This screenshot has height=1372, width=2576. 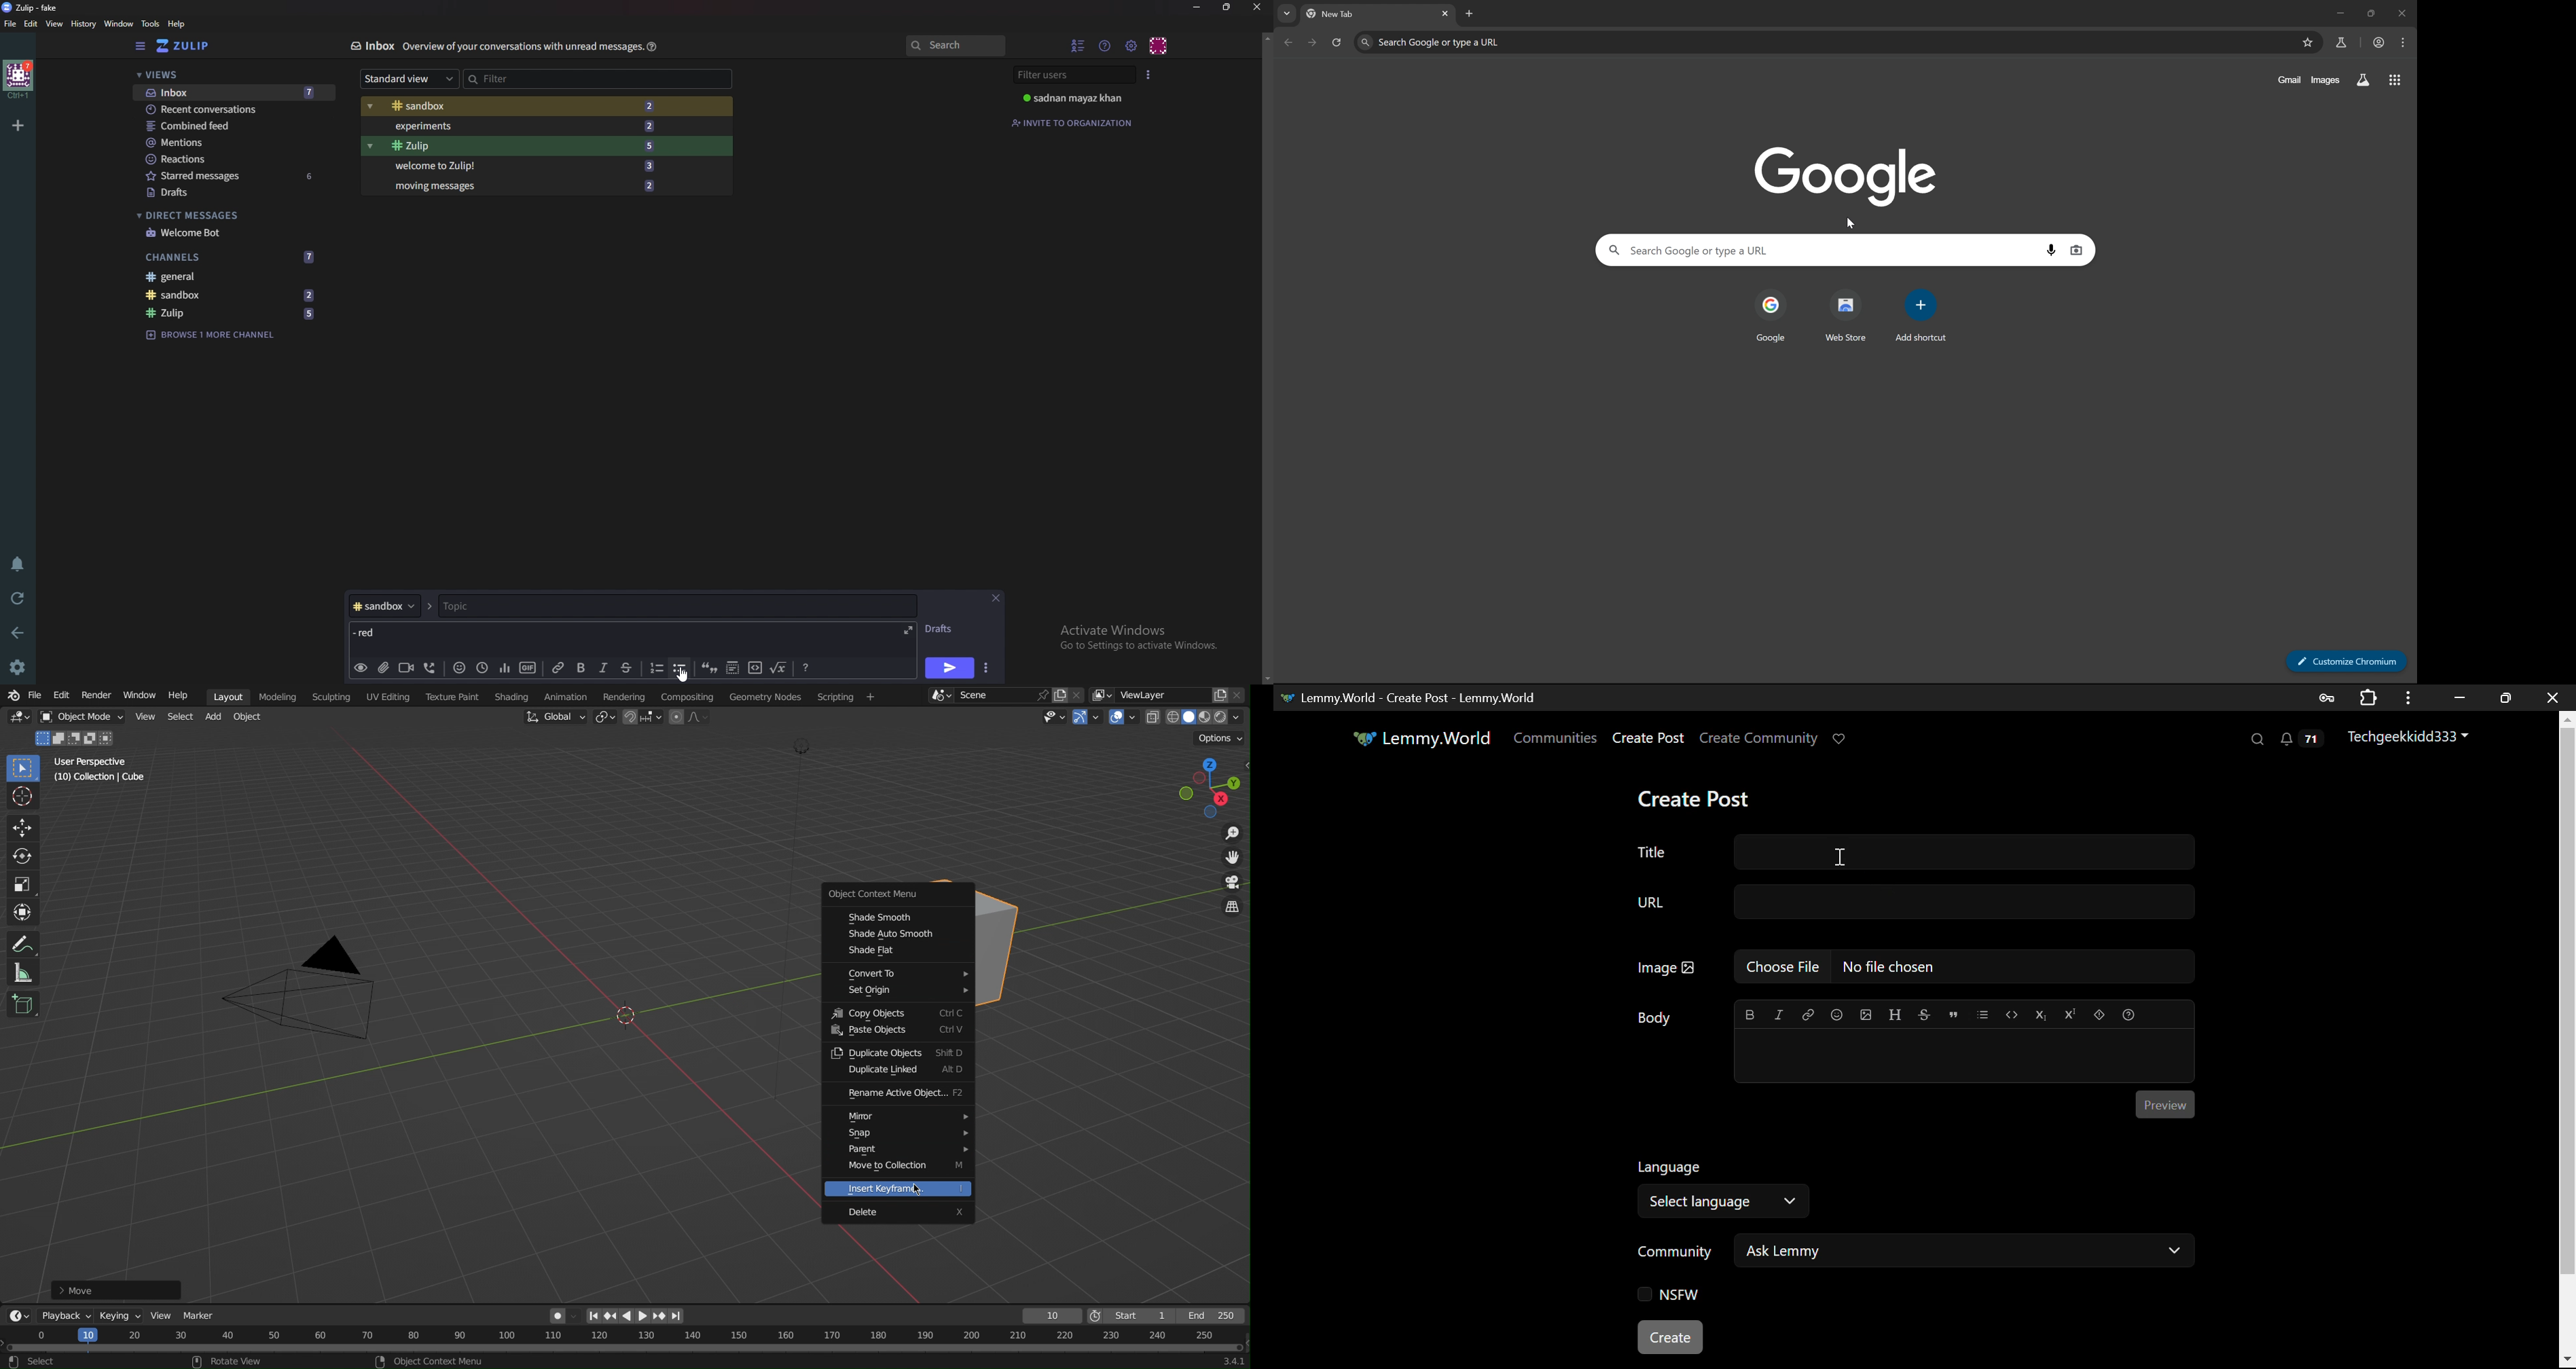 What do you see at coordinates (1952, 1016) in the screenshot?
I see `Quote` at bounding box center [1952, 1016].